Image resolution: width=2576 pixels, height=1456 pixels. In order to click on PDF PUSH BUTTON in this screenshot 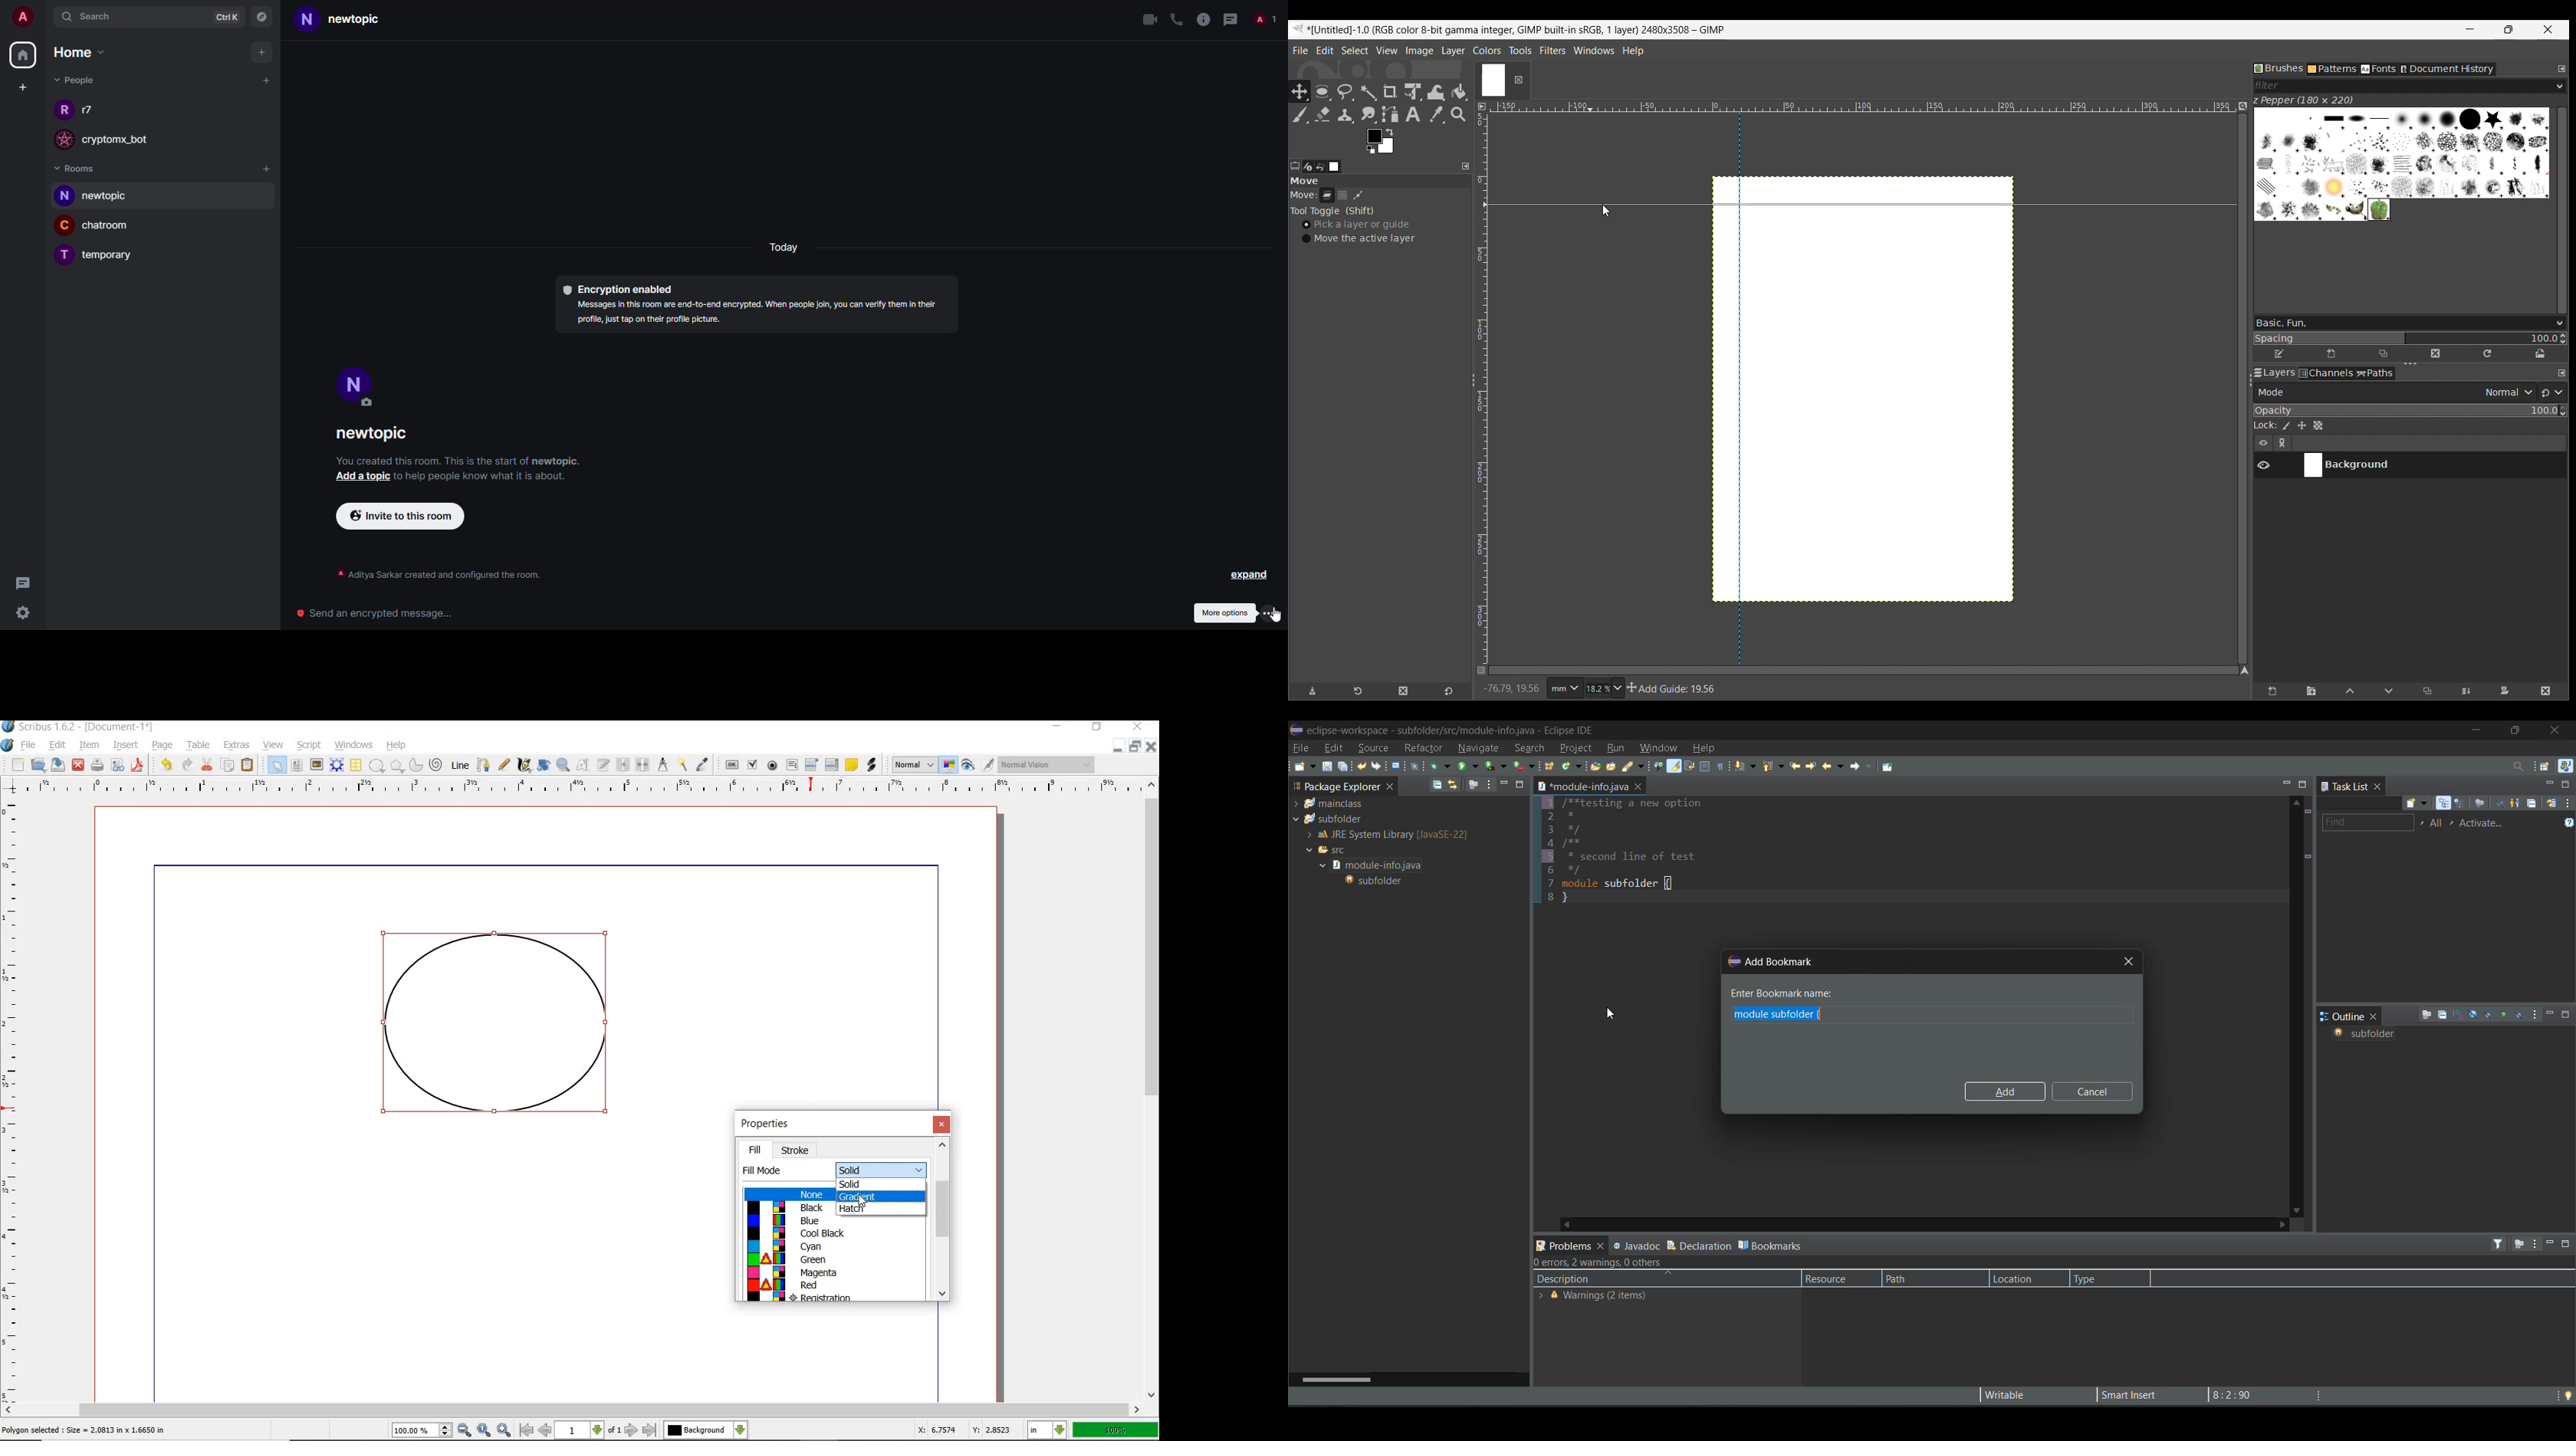, I will do `click(731, 765)`.